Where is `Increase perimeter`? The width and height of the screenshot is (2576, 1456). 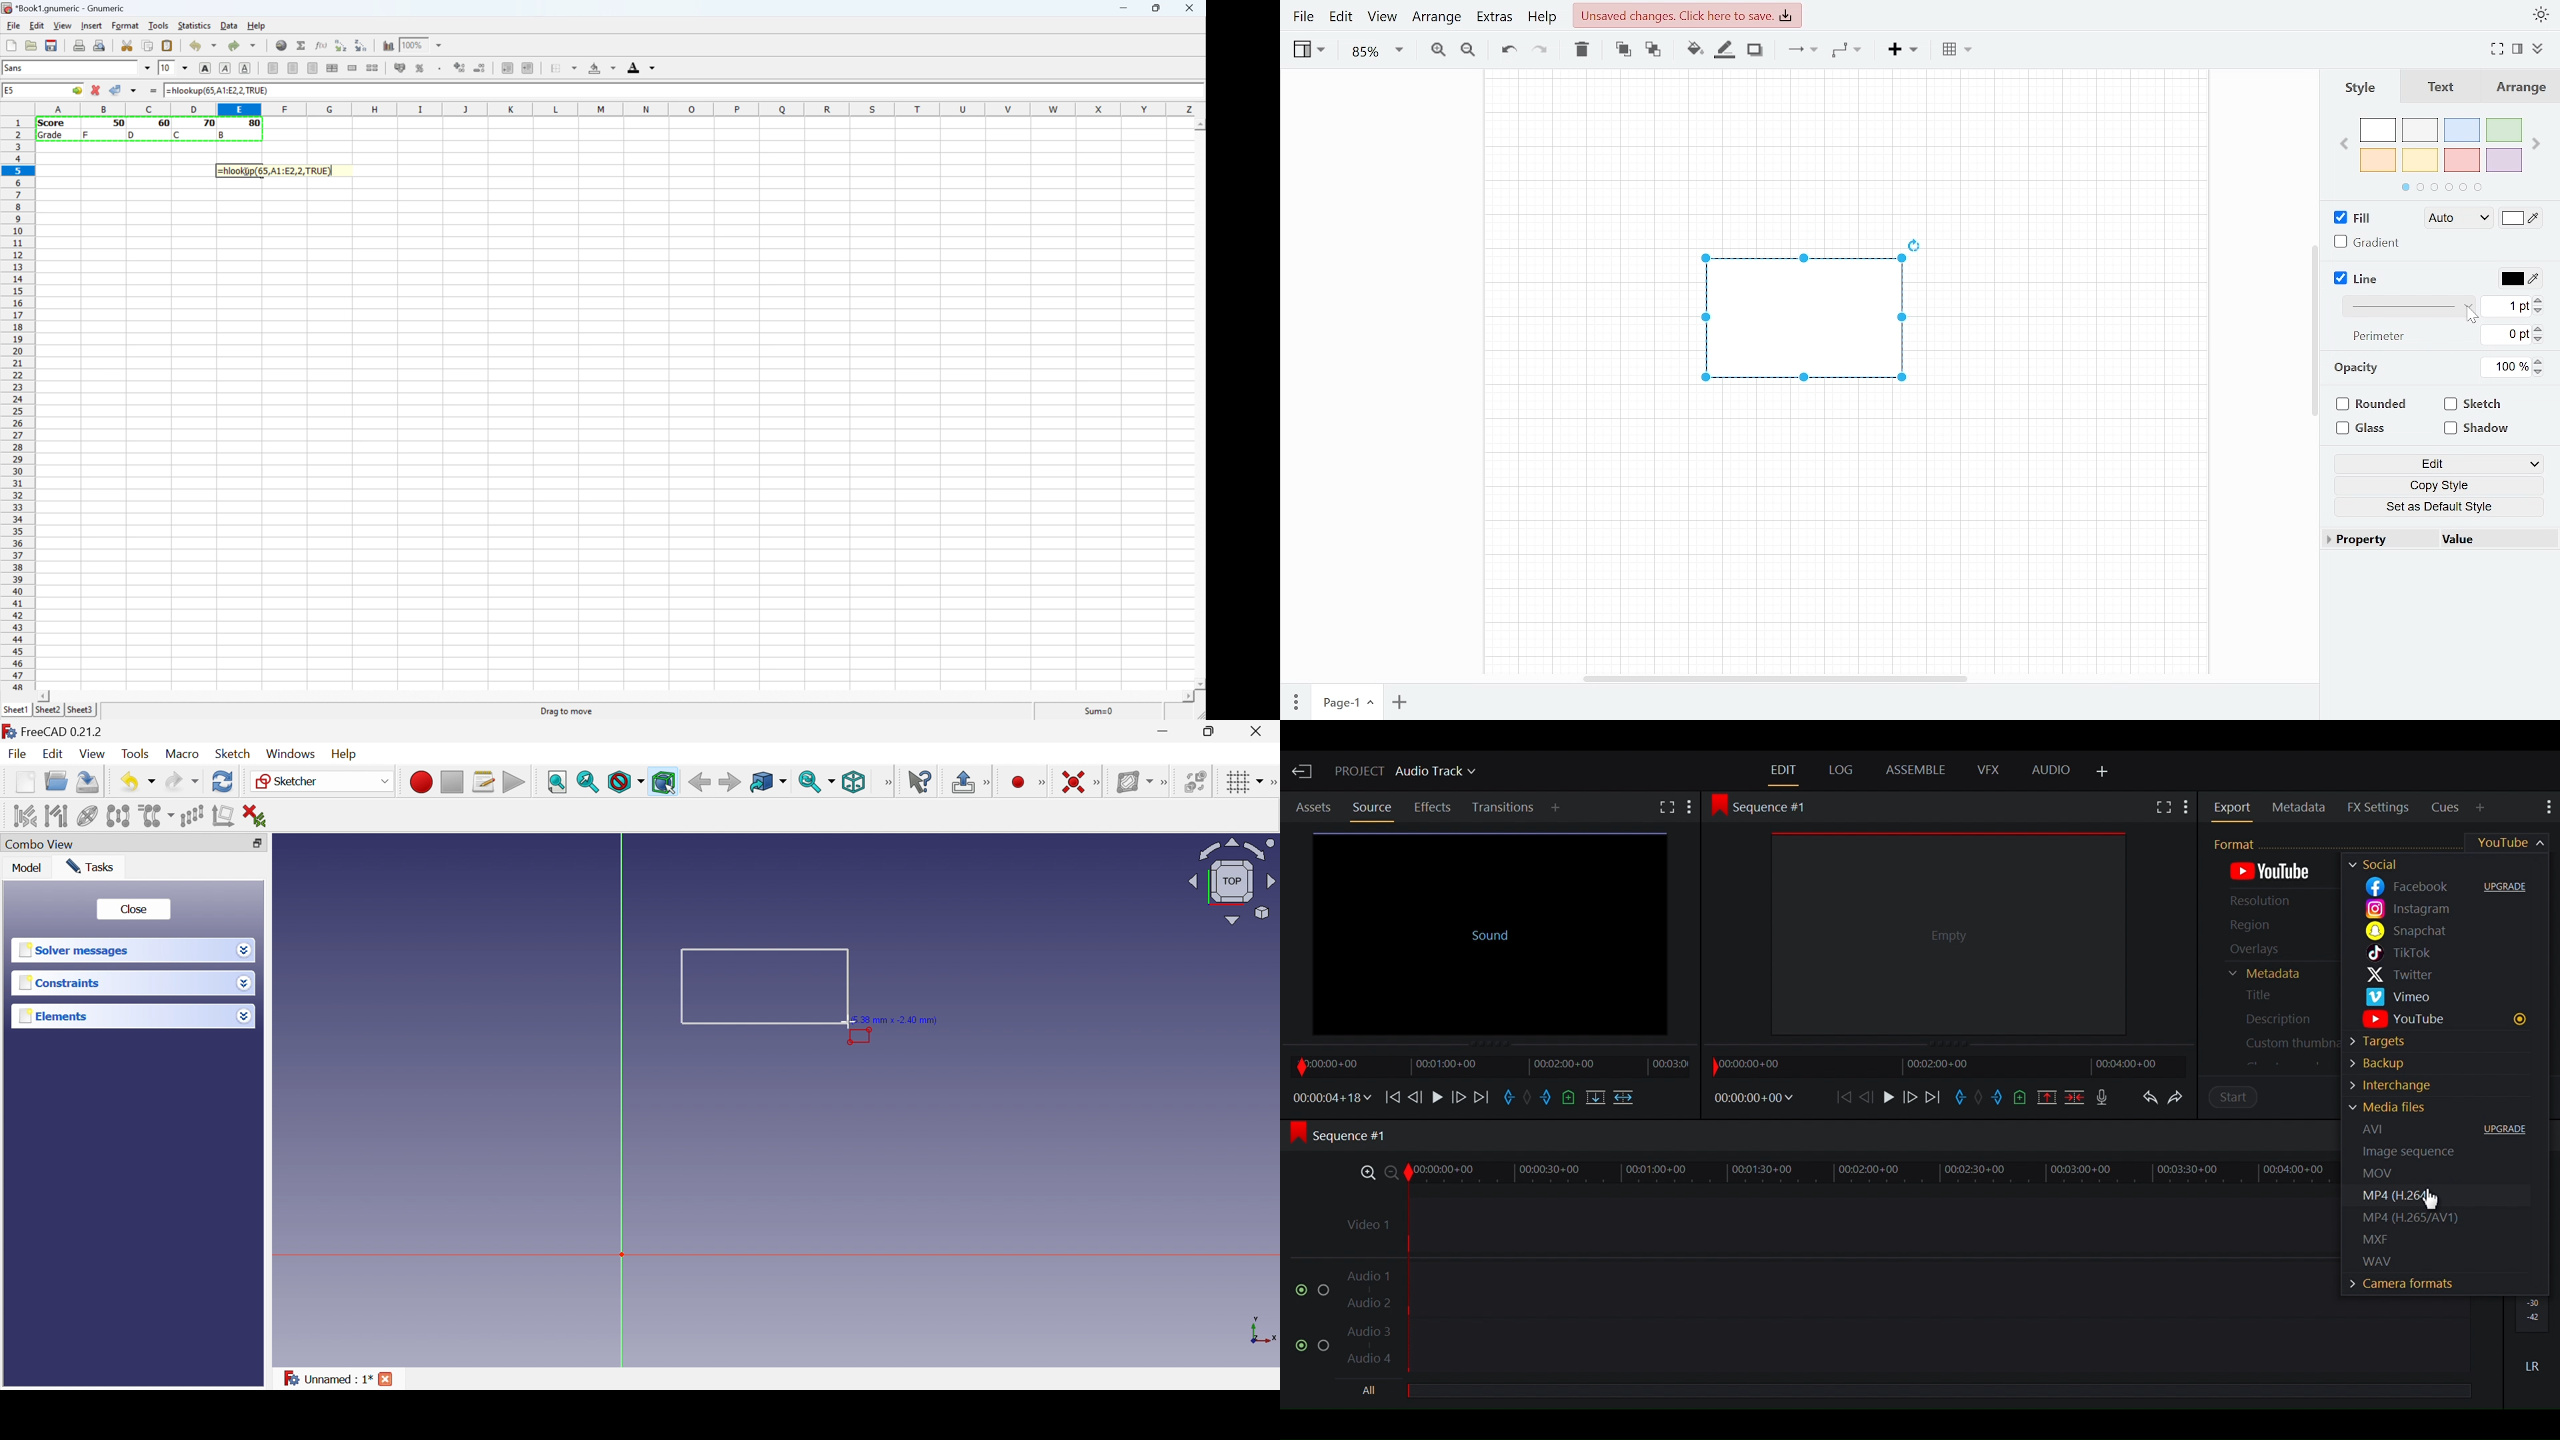 Increase perimeter is located at coordinates (2541, 327).